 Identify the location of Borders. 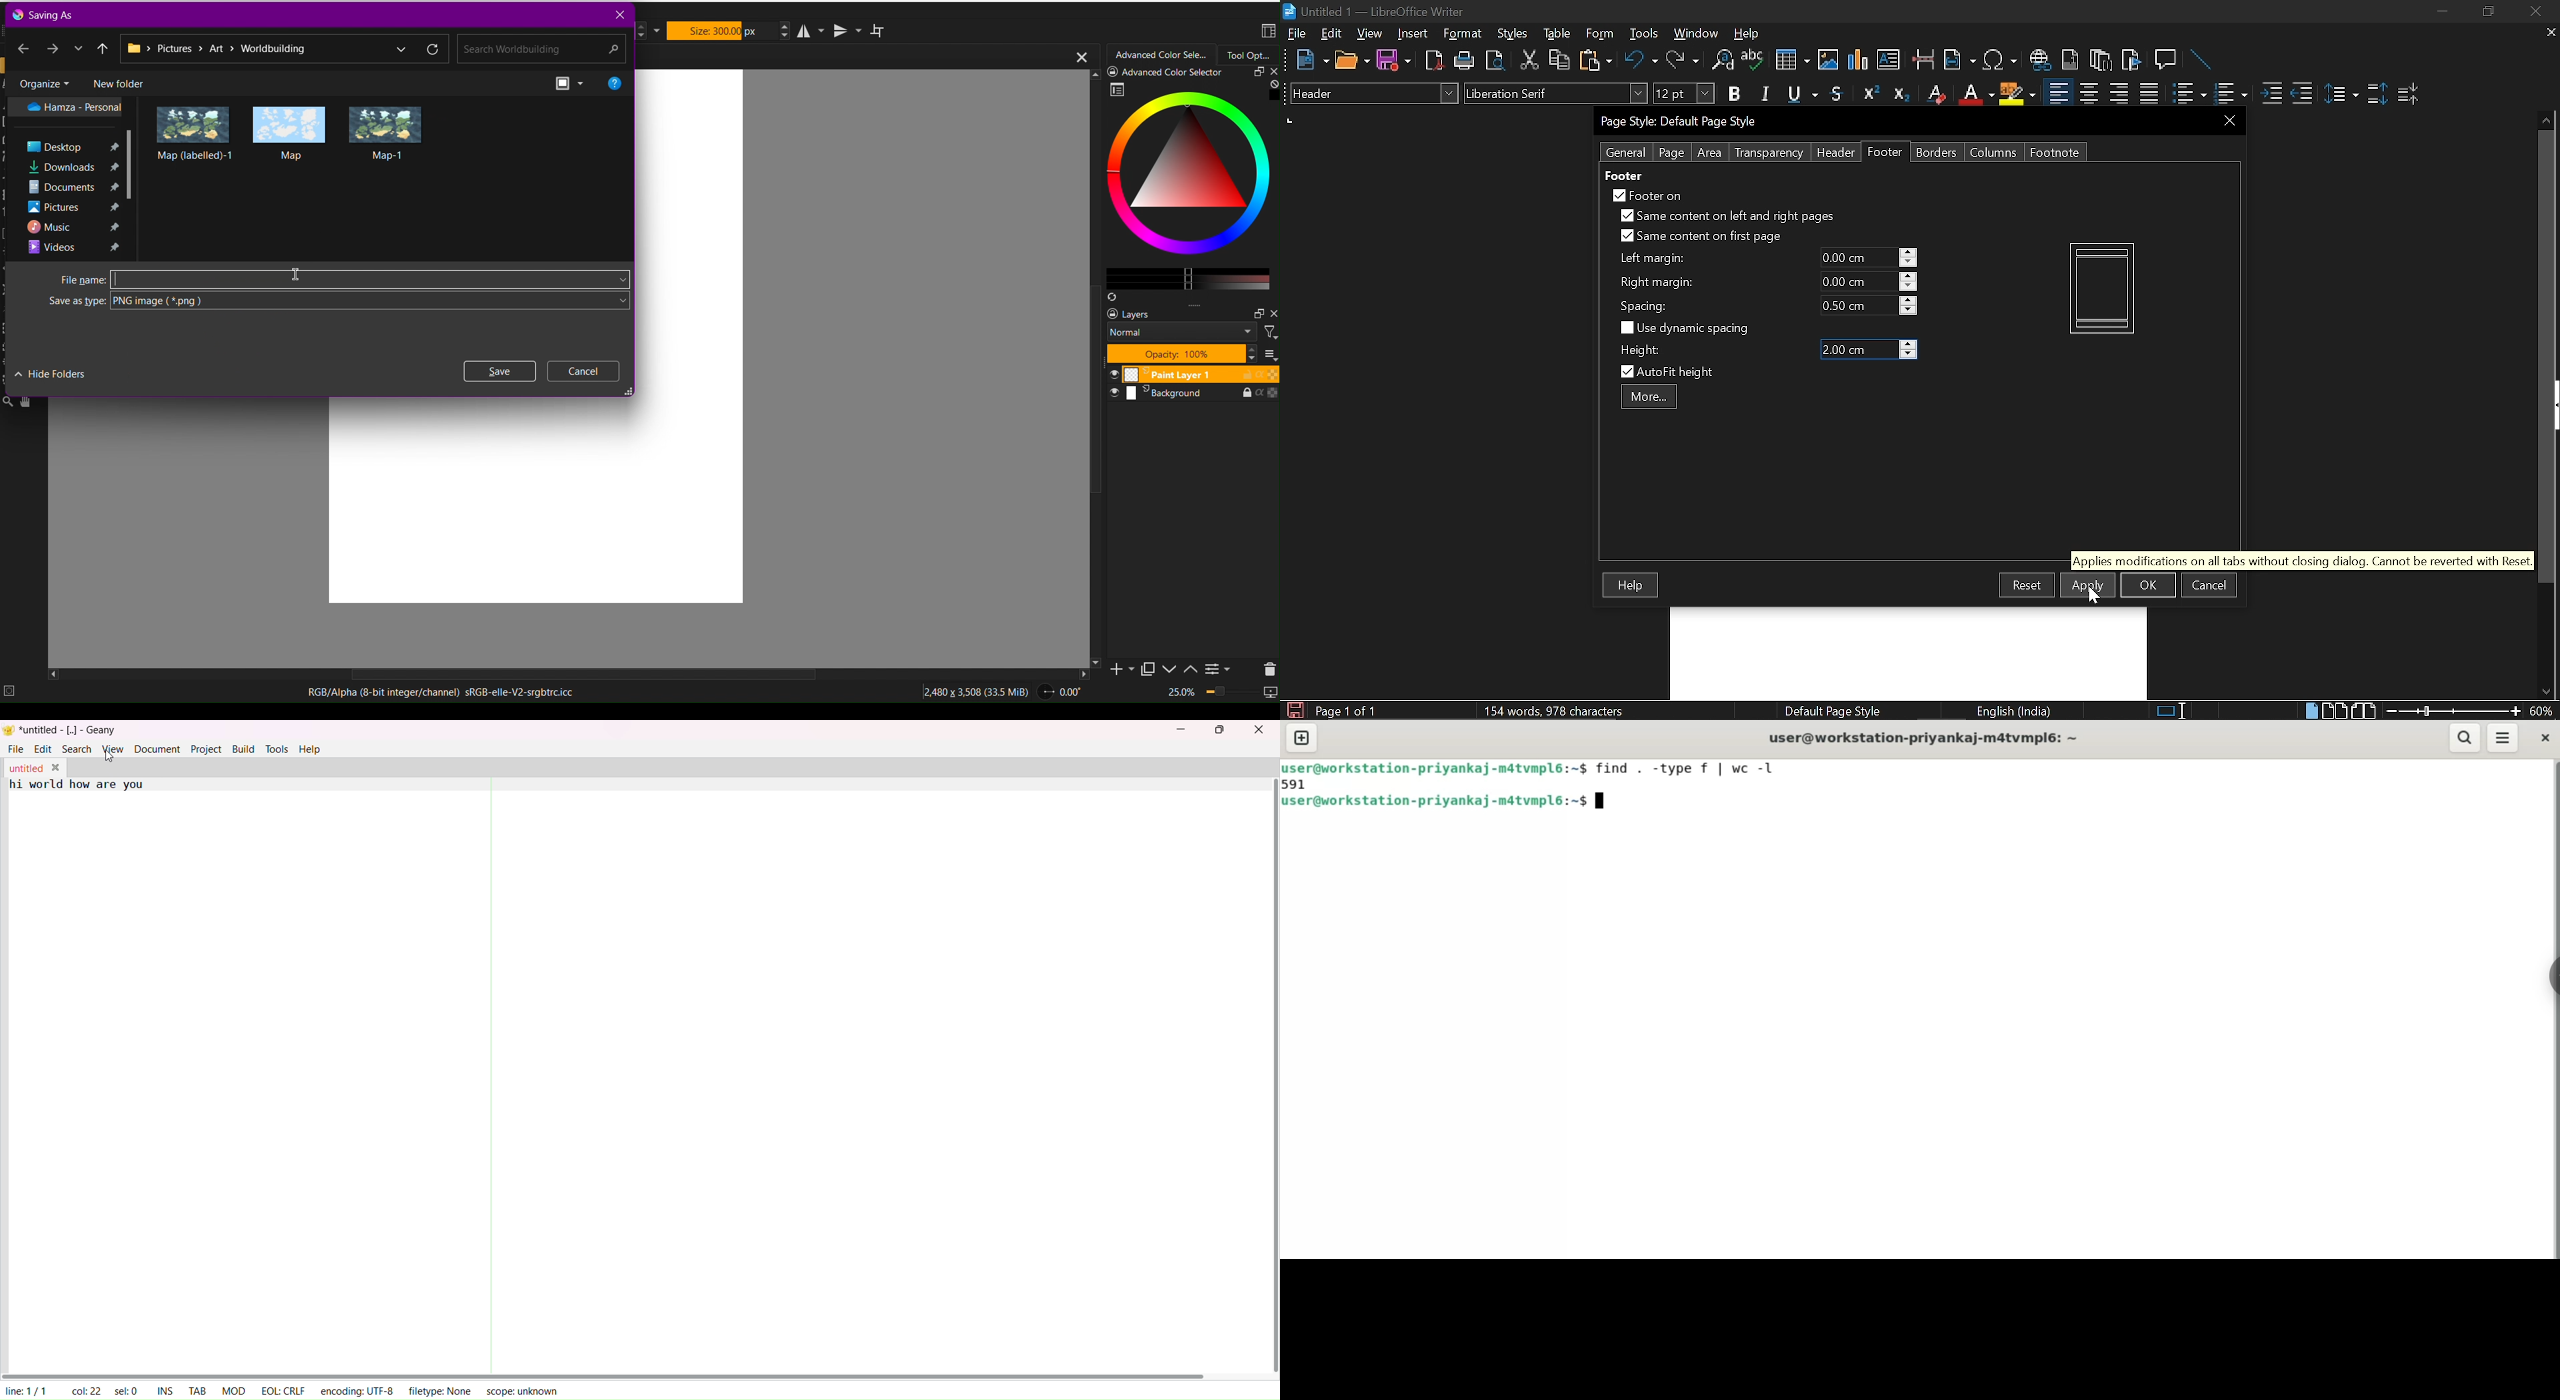
(1938, 152).